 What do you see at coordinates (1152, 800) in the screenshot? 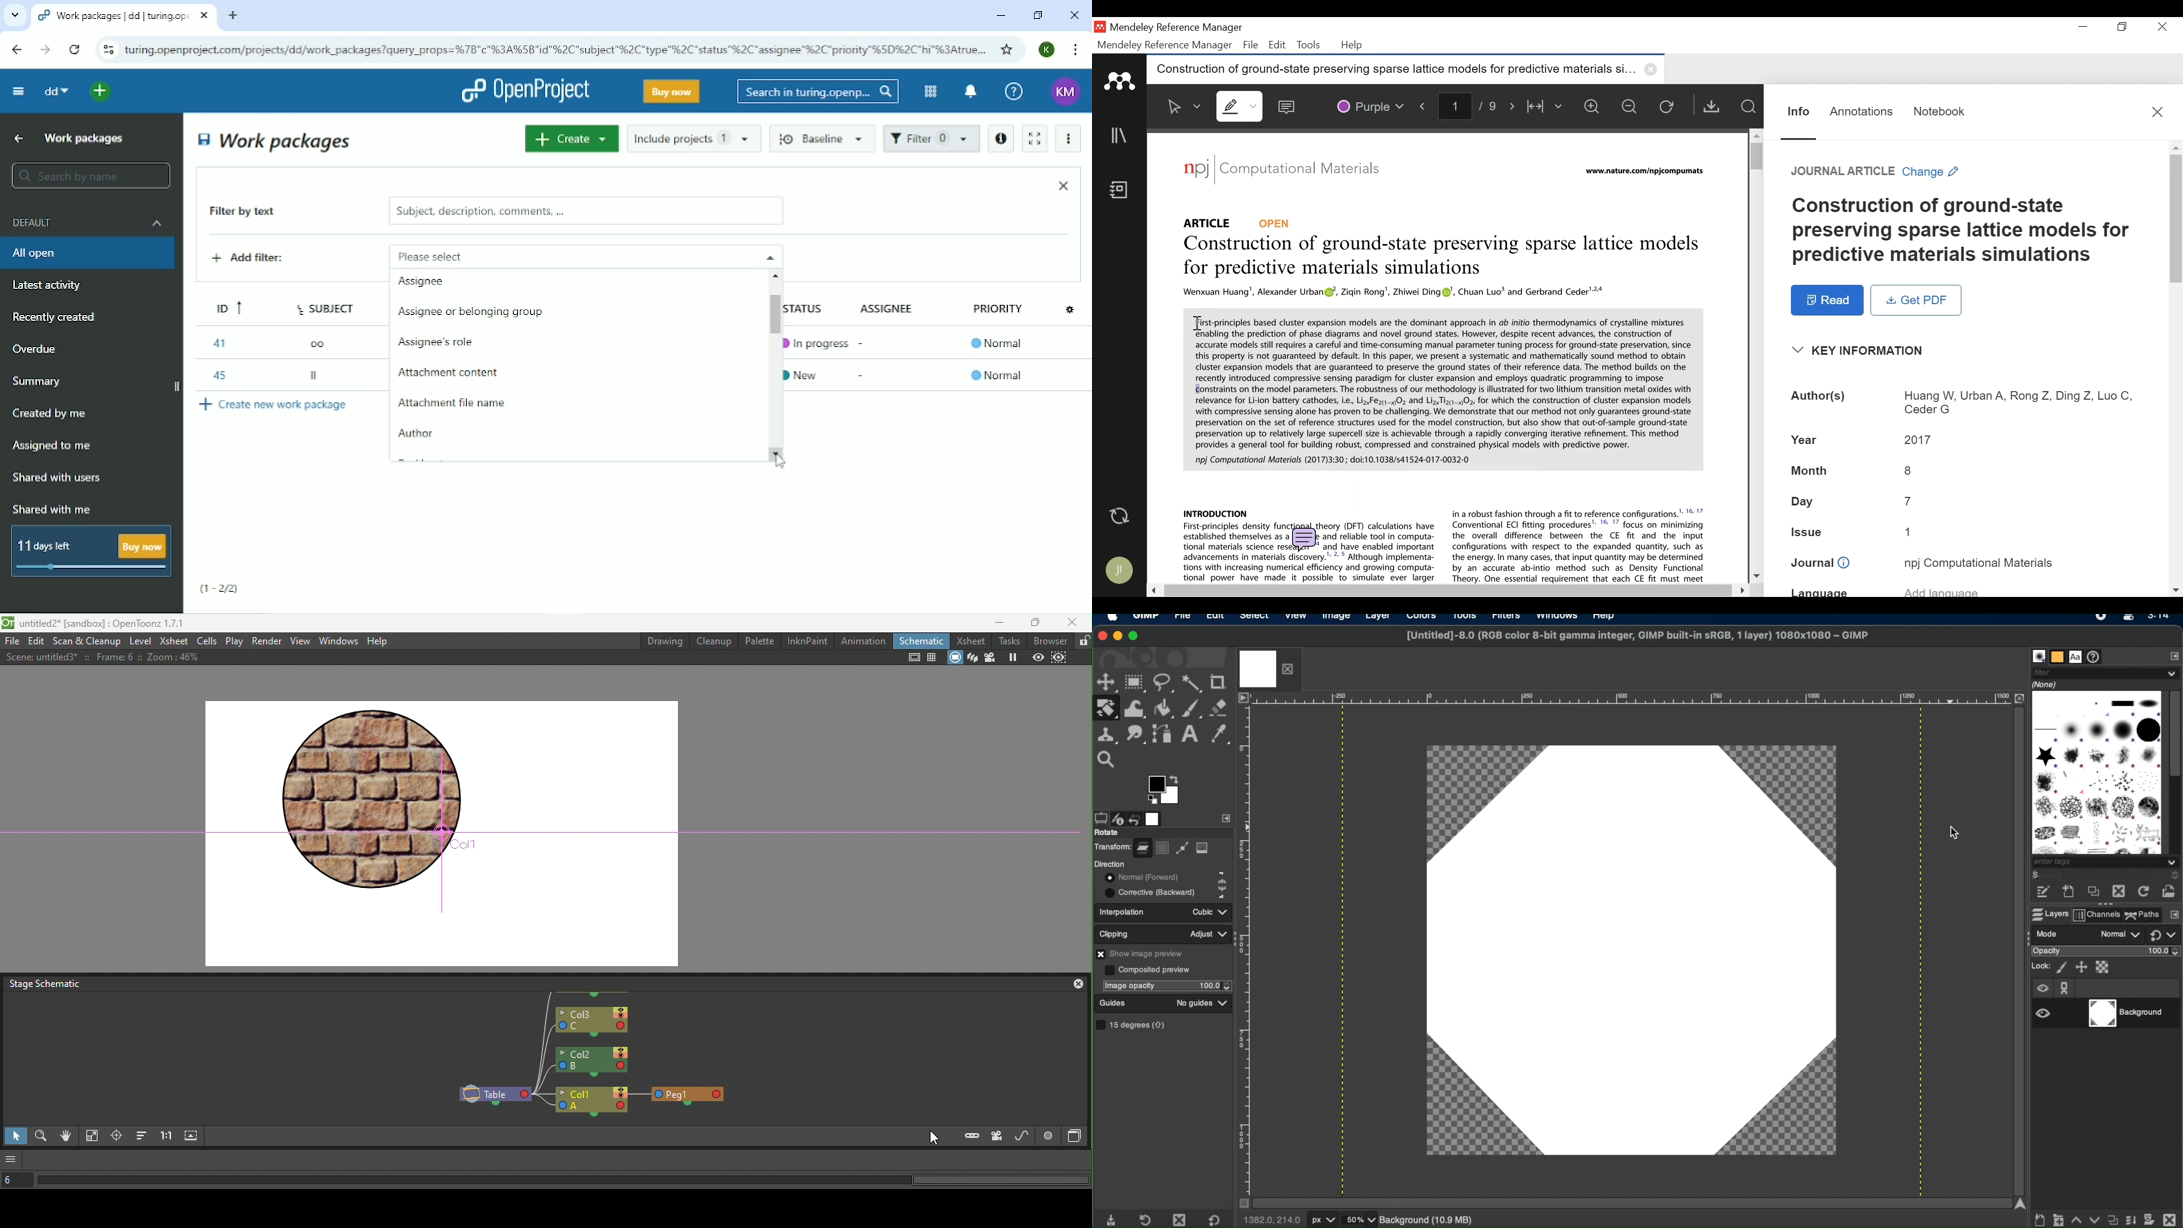
I see `preview` at bounding box center [1152, 800].